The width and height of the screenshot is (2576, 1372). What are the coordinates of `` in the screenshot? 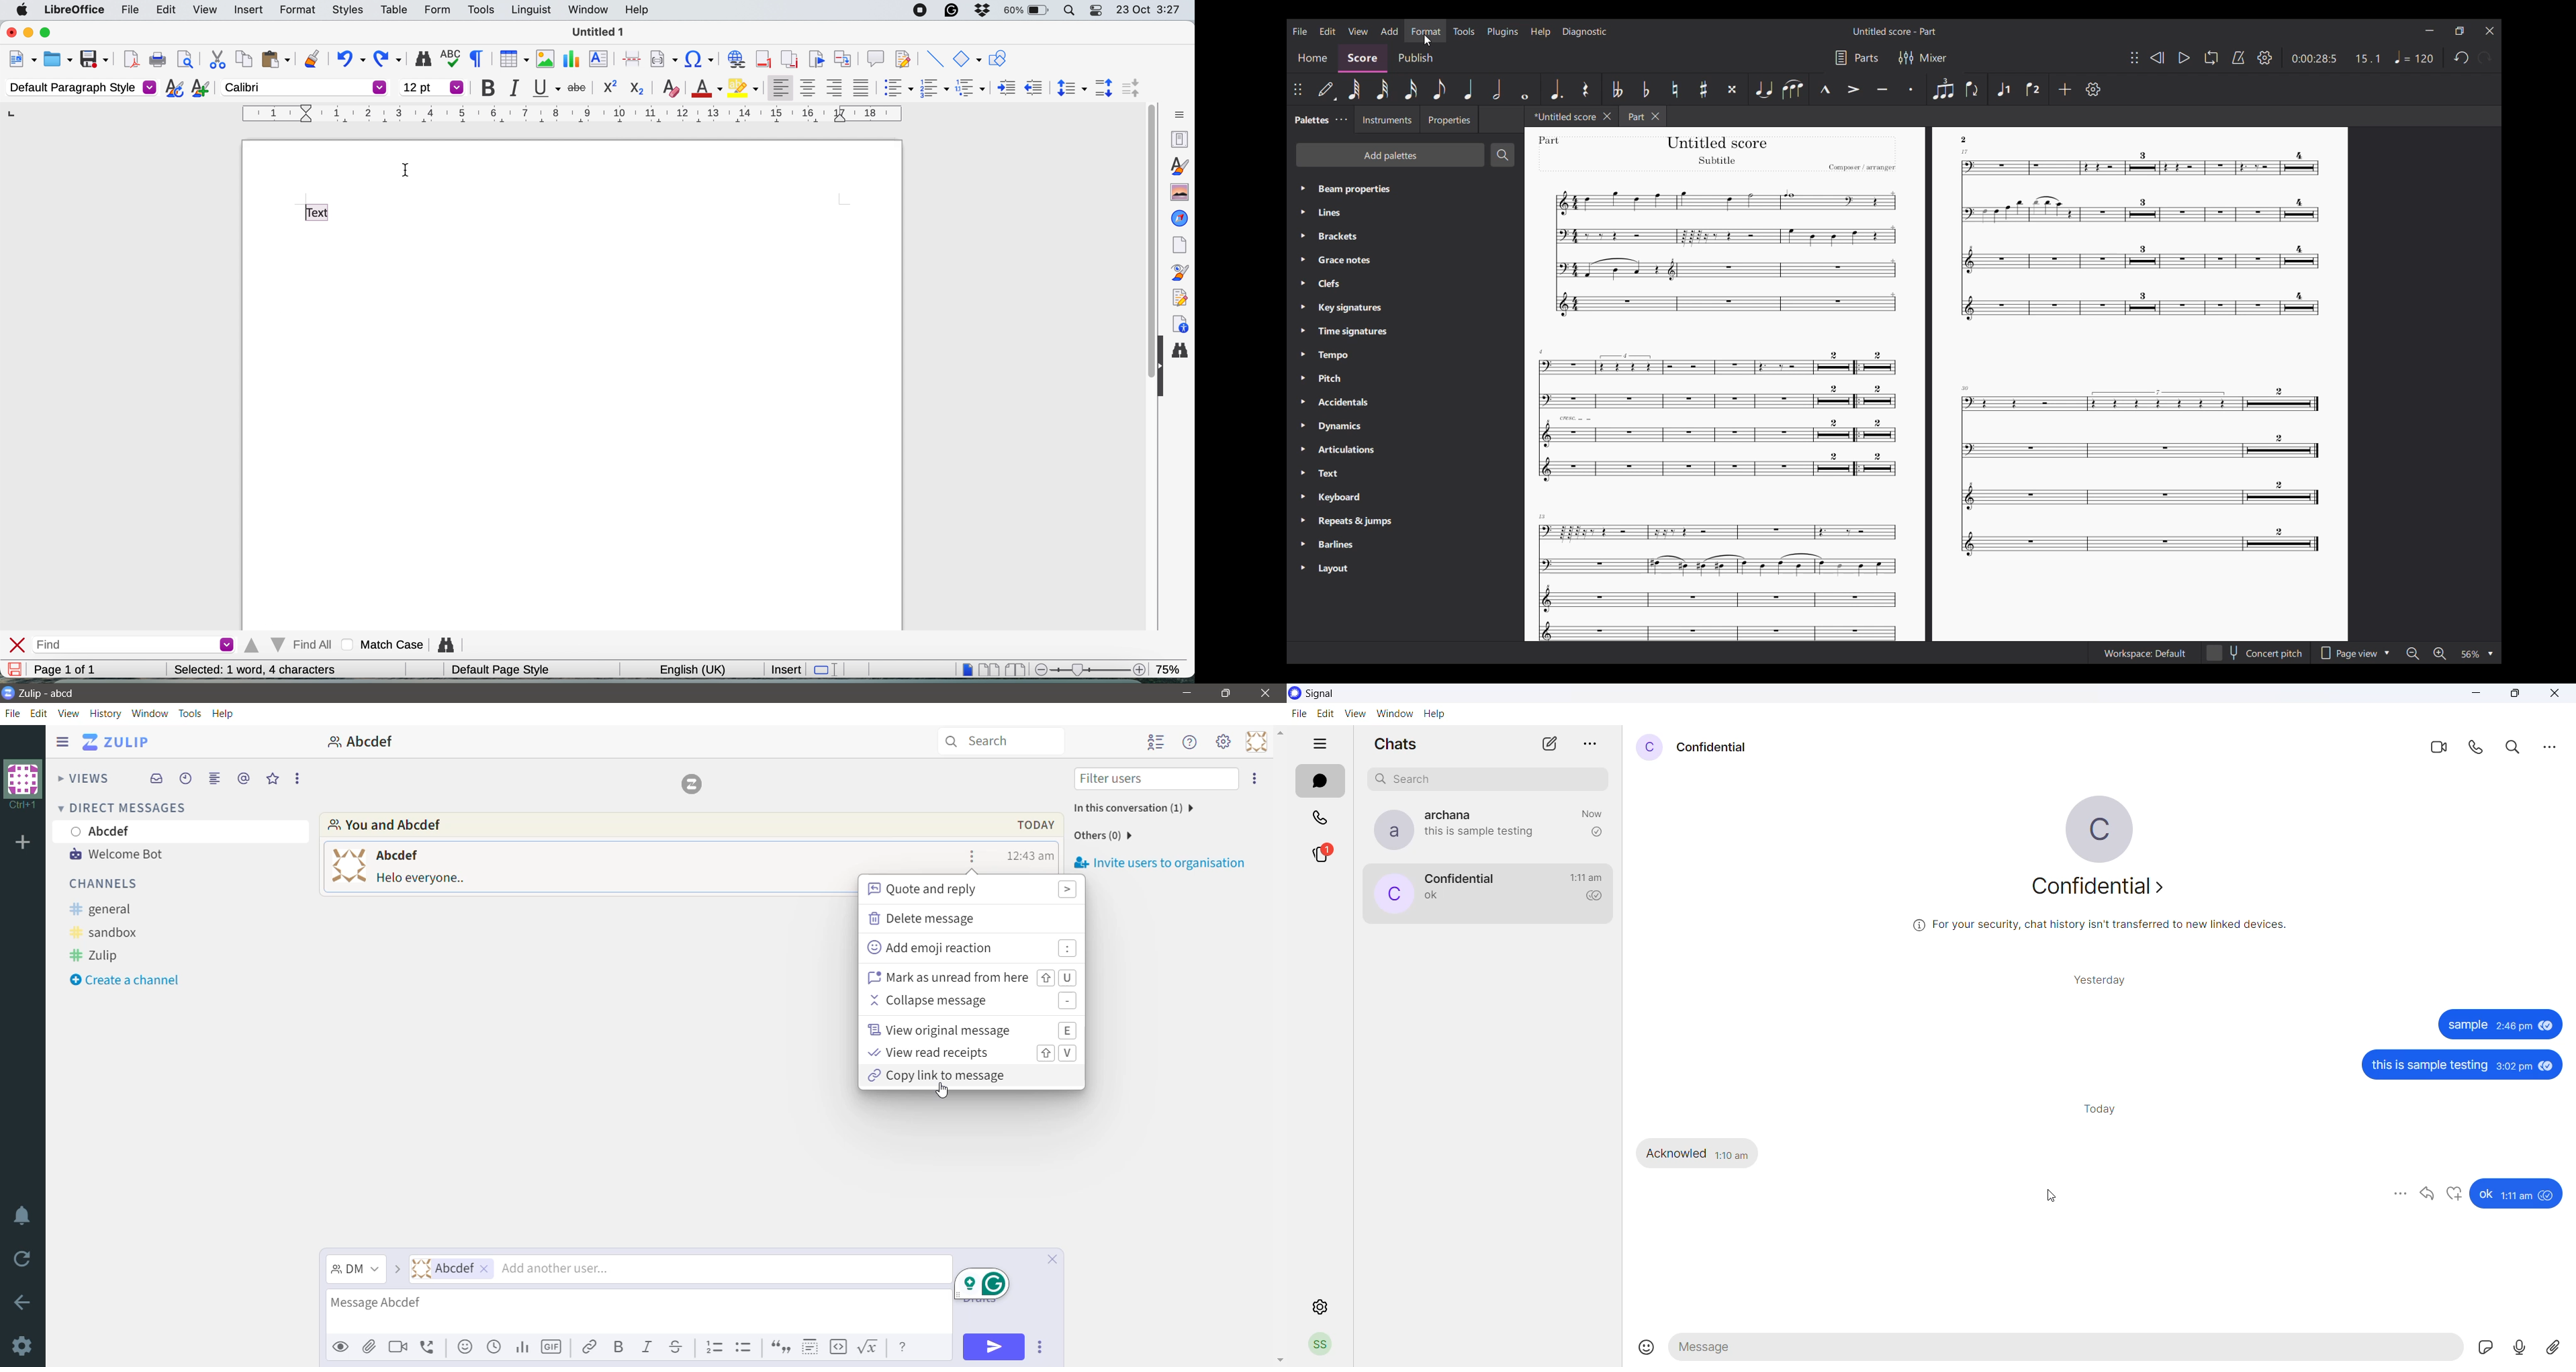 It's located at (1865, 165).